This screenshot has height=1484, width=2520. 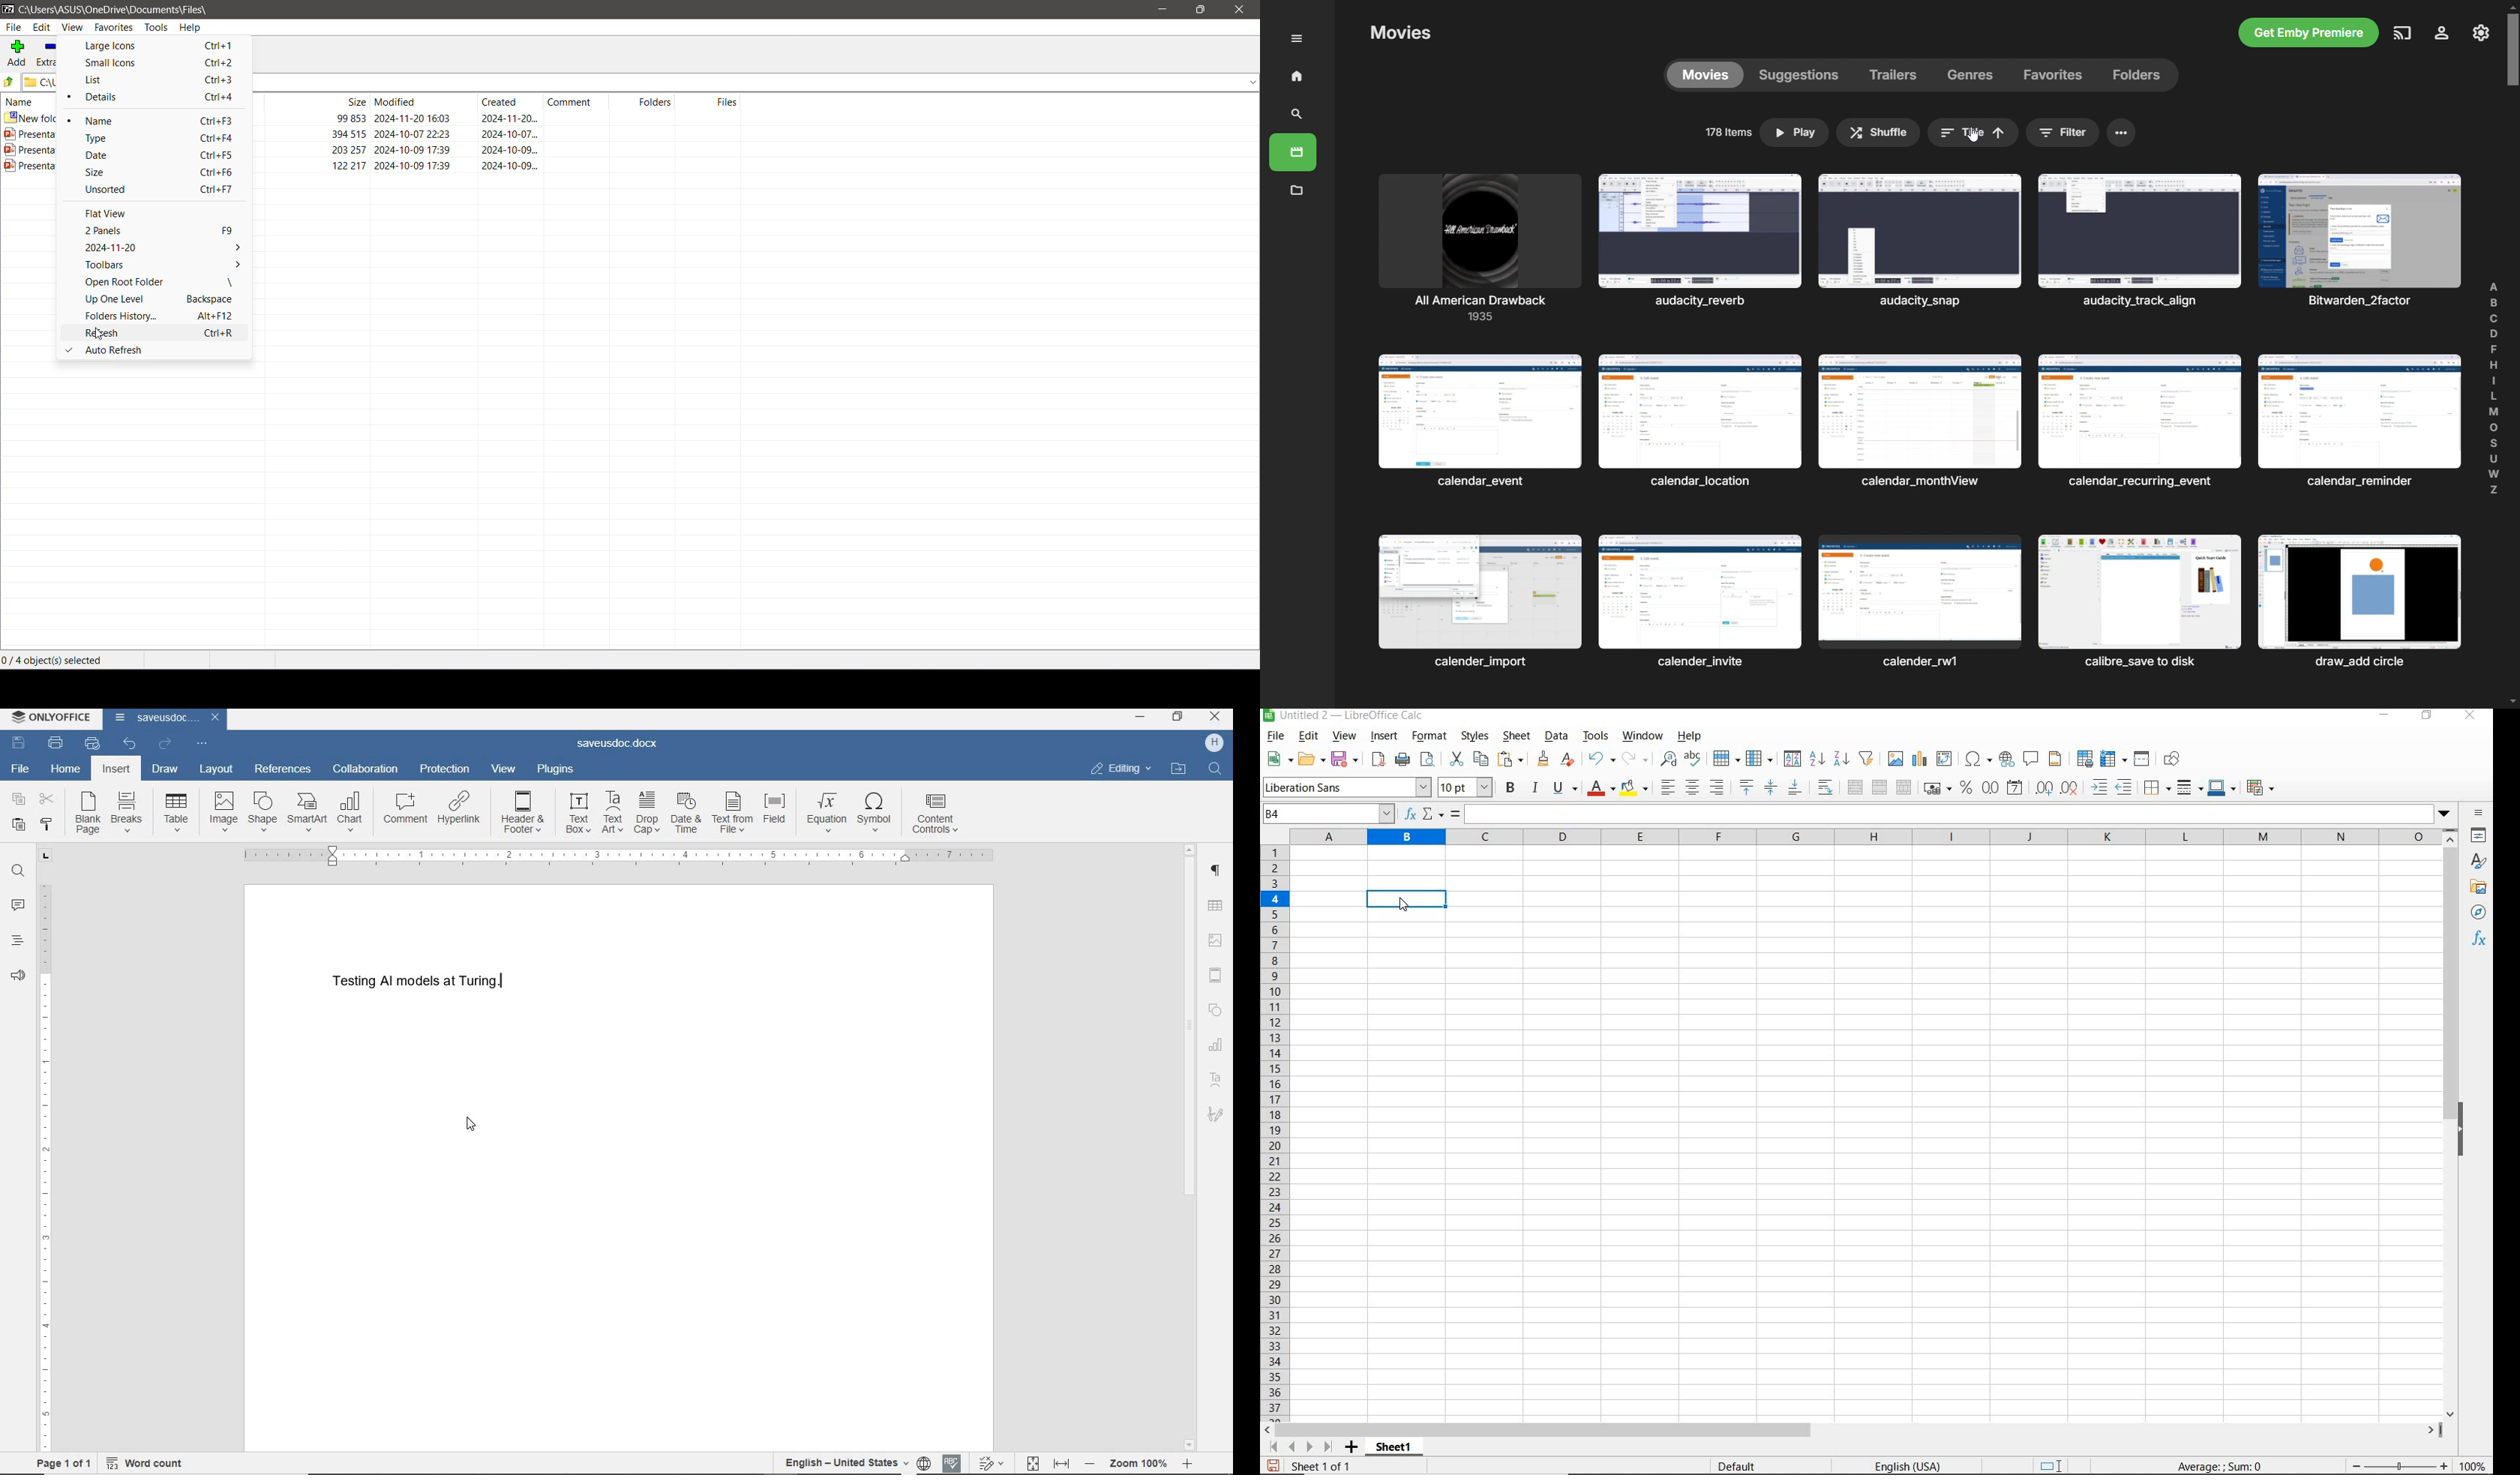 I want to click on show draw functions, so click(x=2175, y=760).